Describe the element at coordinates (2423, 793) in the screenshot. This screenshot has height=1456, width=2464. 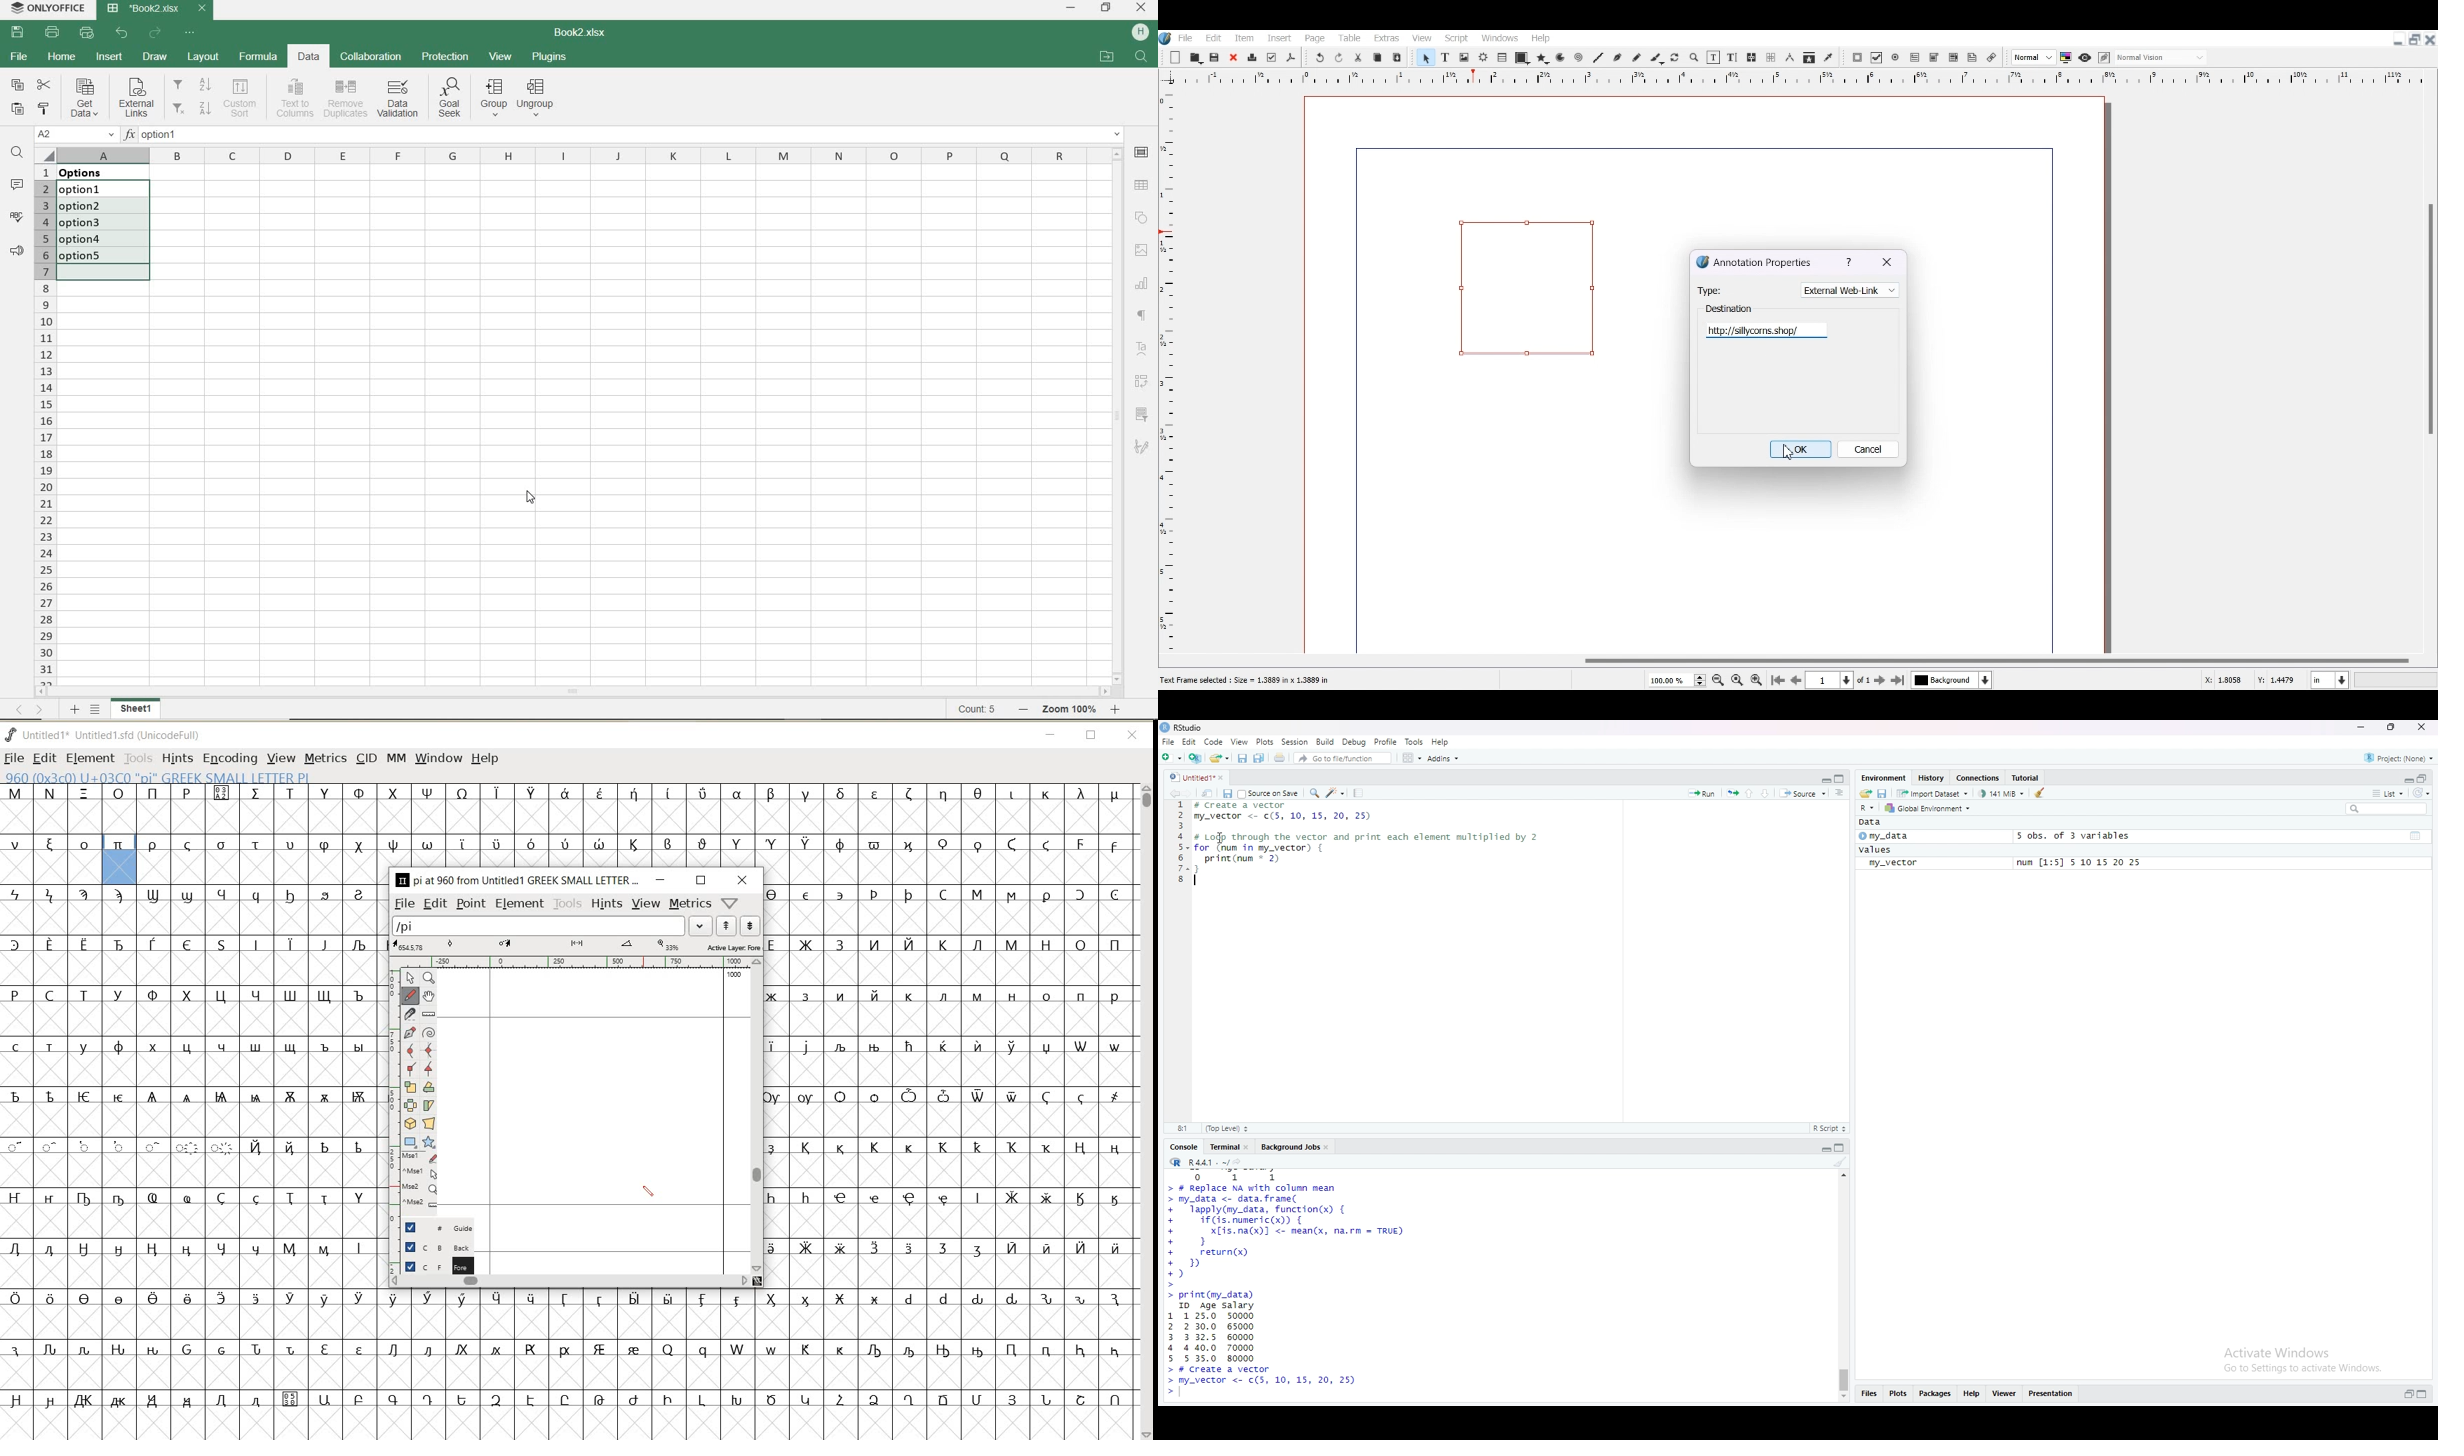
I see `refresh list` at that location.